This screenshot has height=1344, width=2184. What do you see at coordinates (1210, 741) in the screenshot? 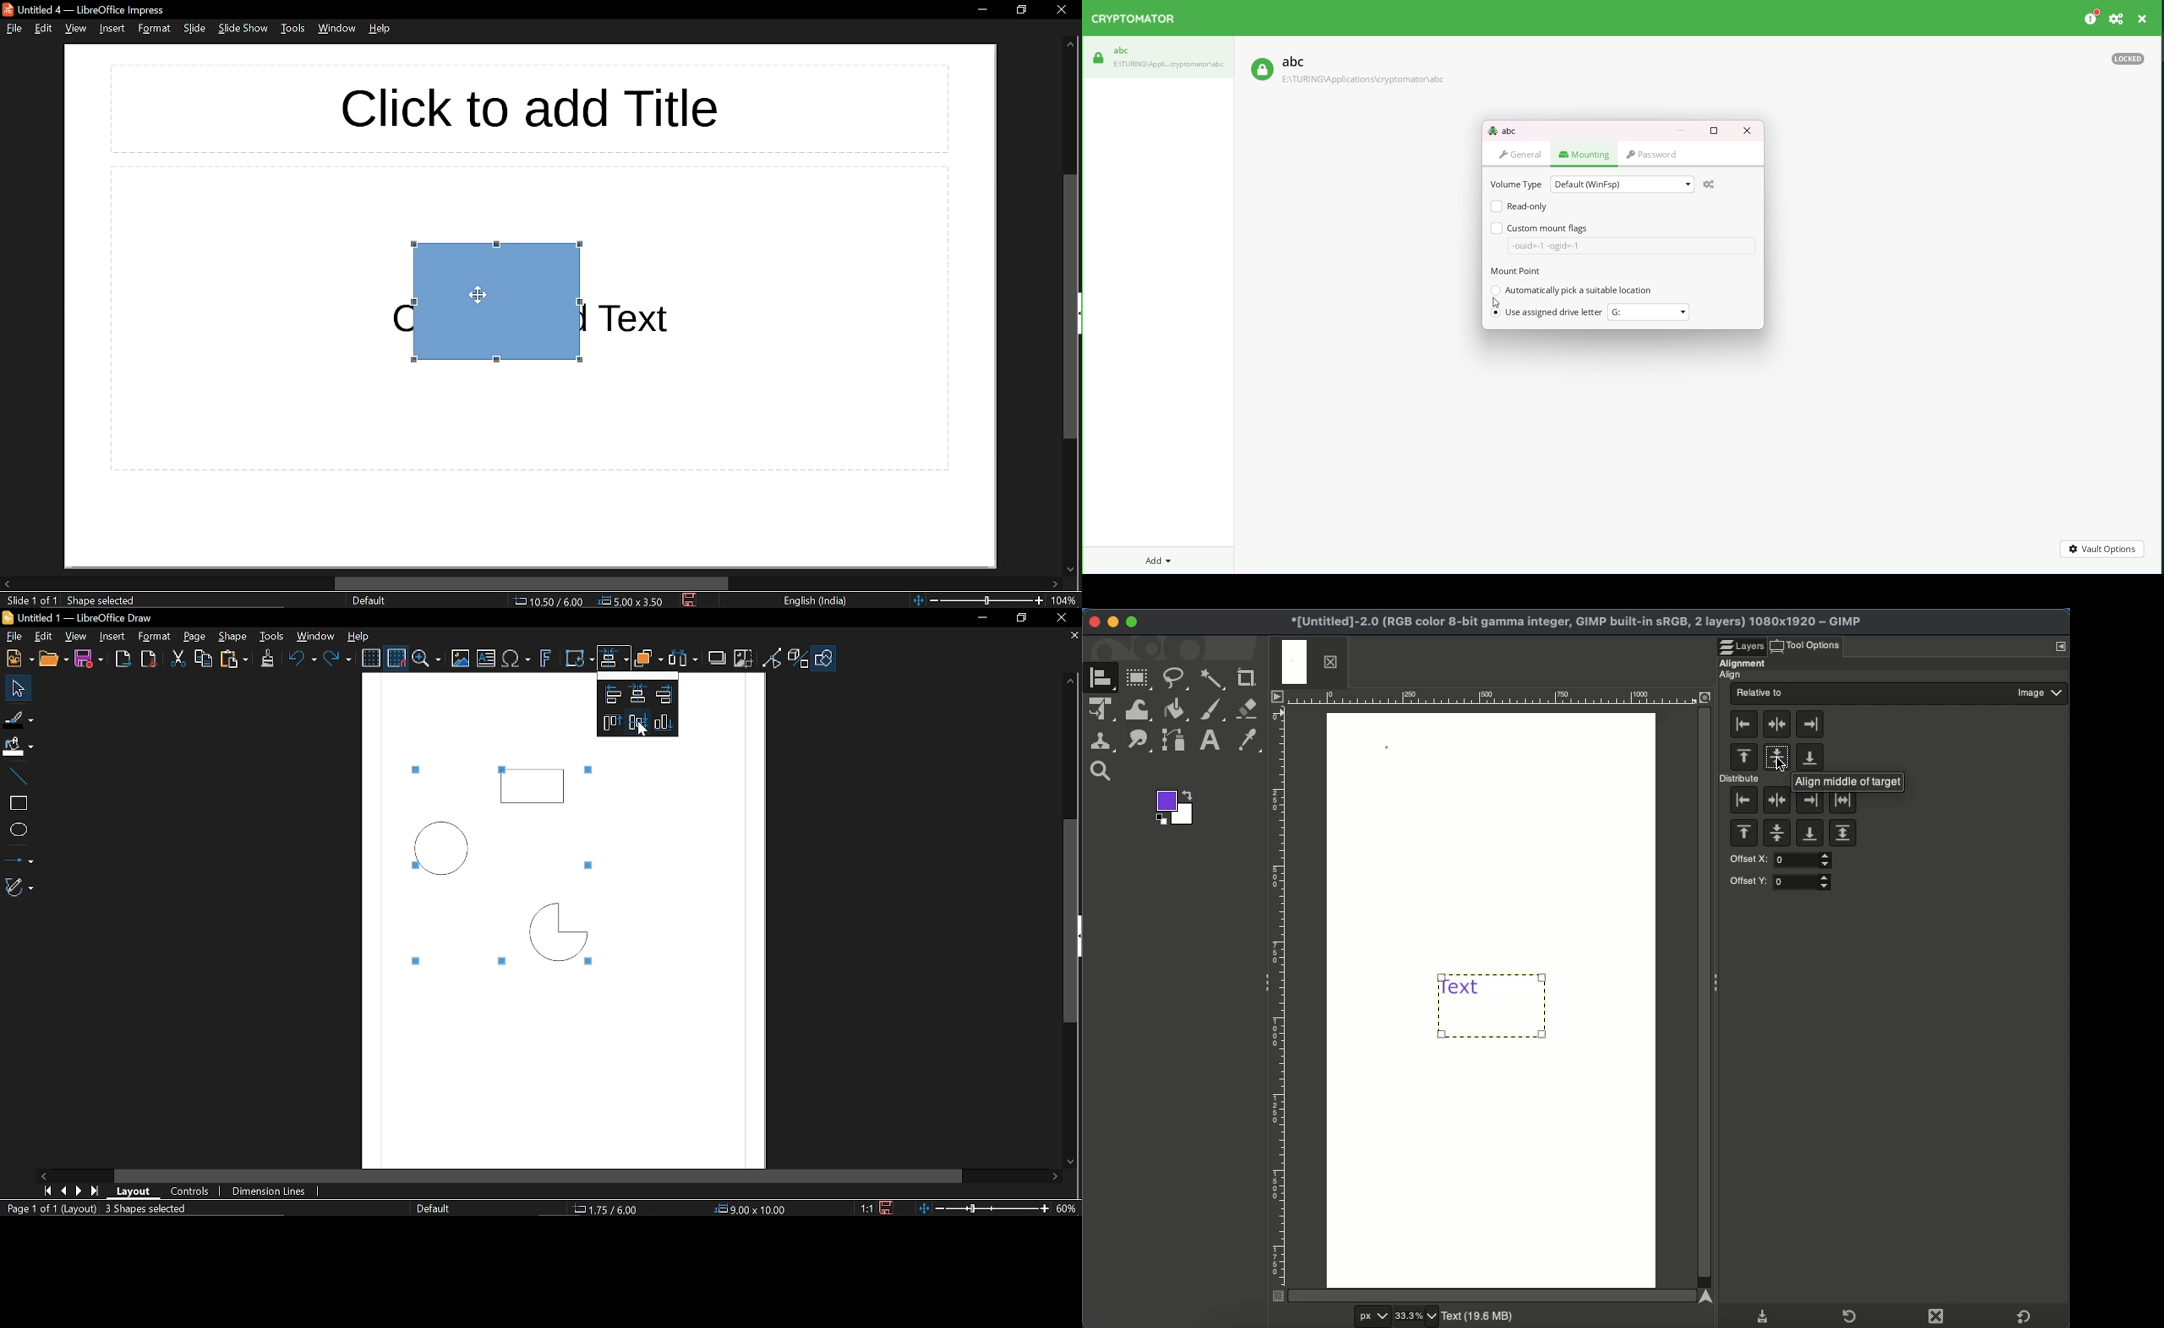
I see `Text` at bounding box center [1210, 741].